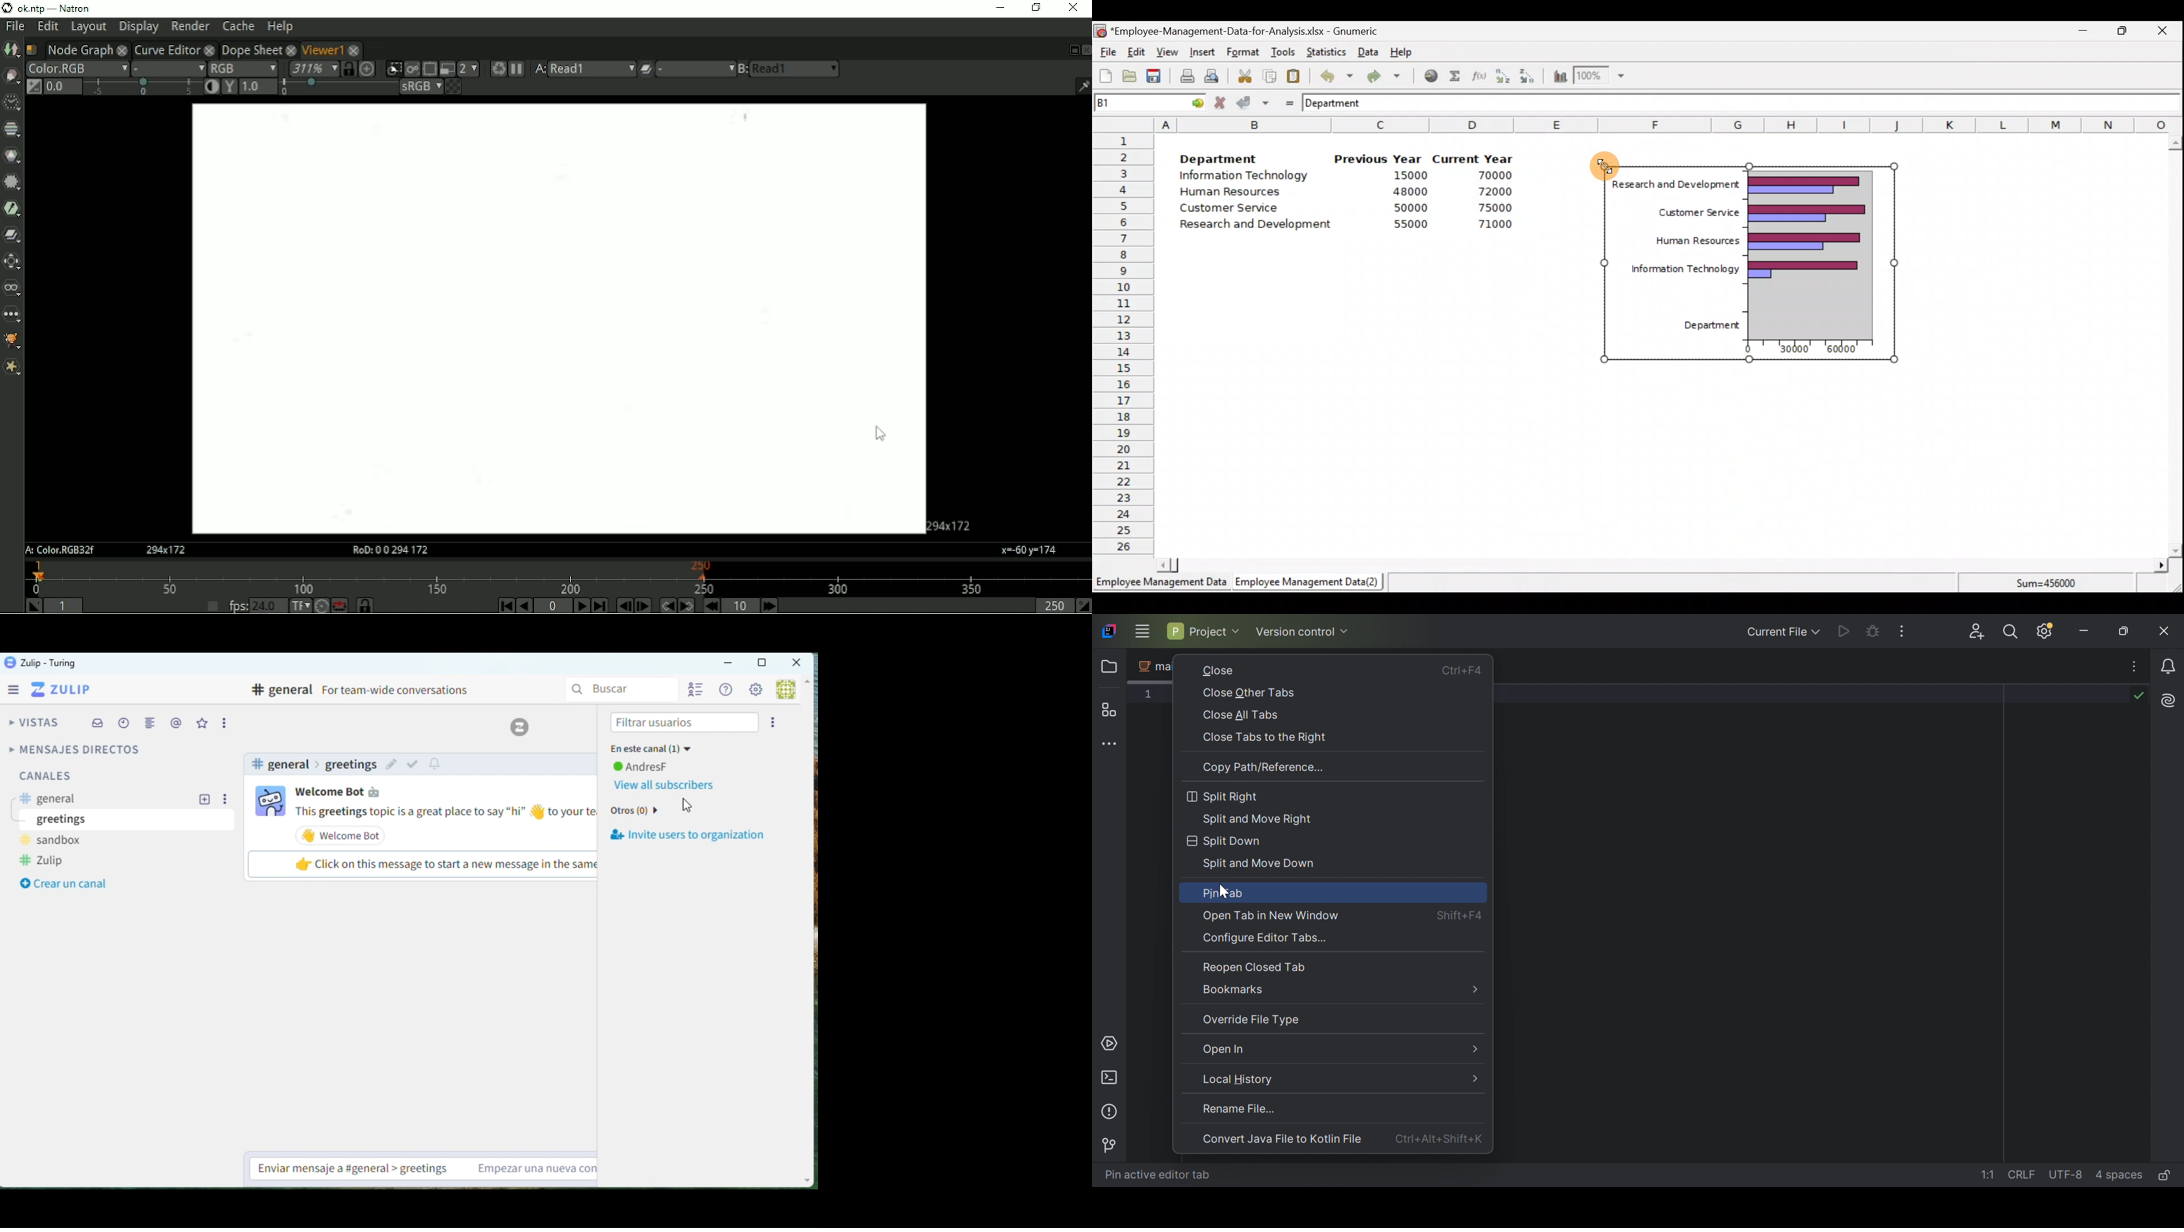 The image size is (2184, 1232). I want to click on user, so click(650, 767).